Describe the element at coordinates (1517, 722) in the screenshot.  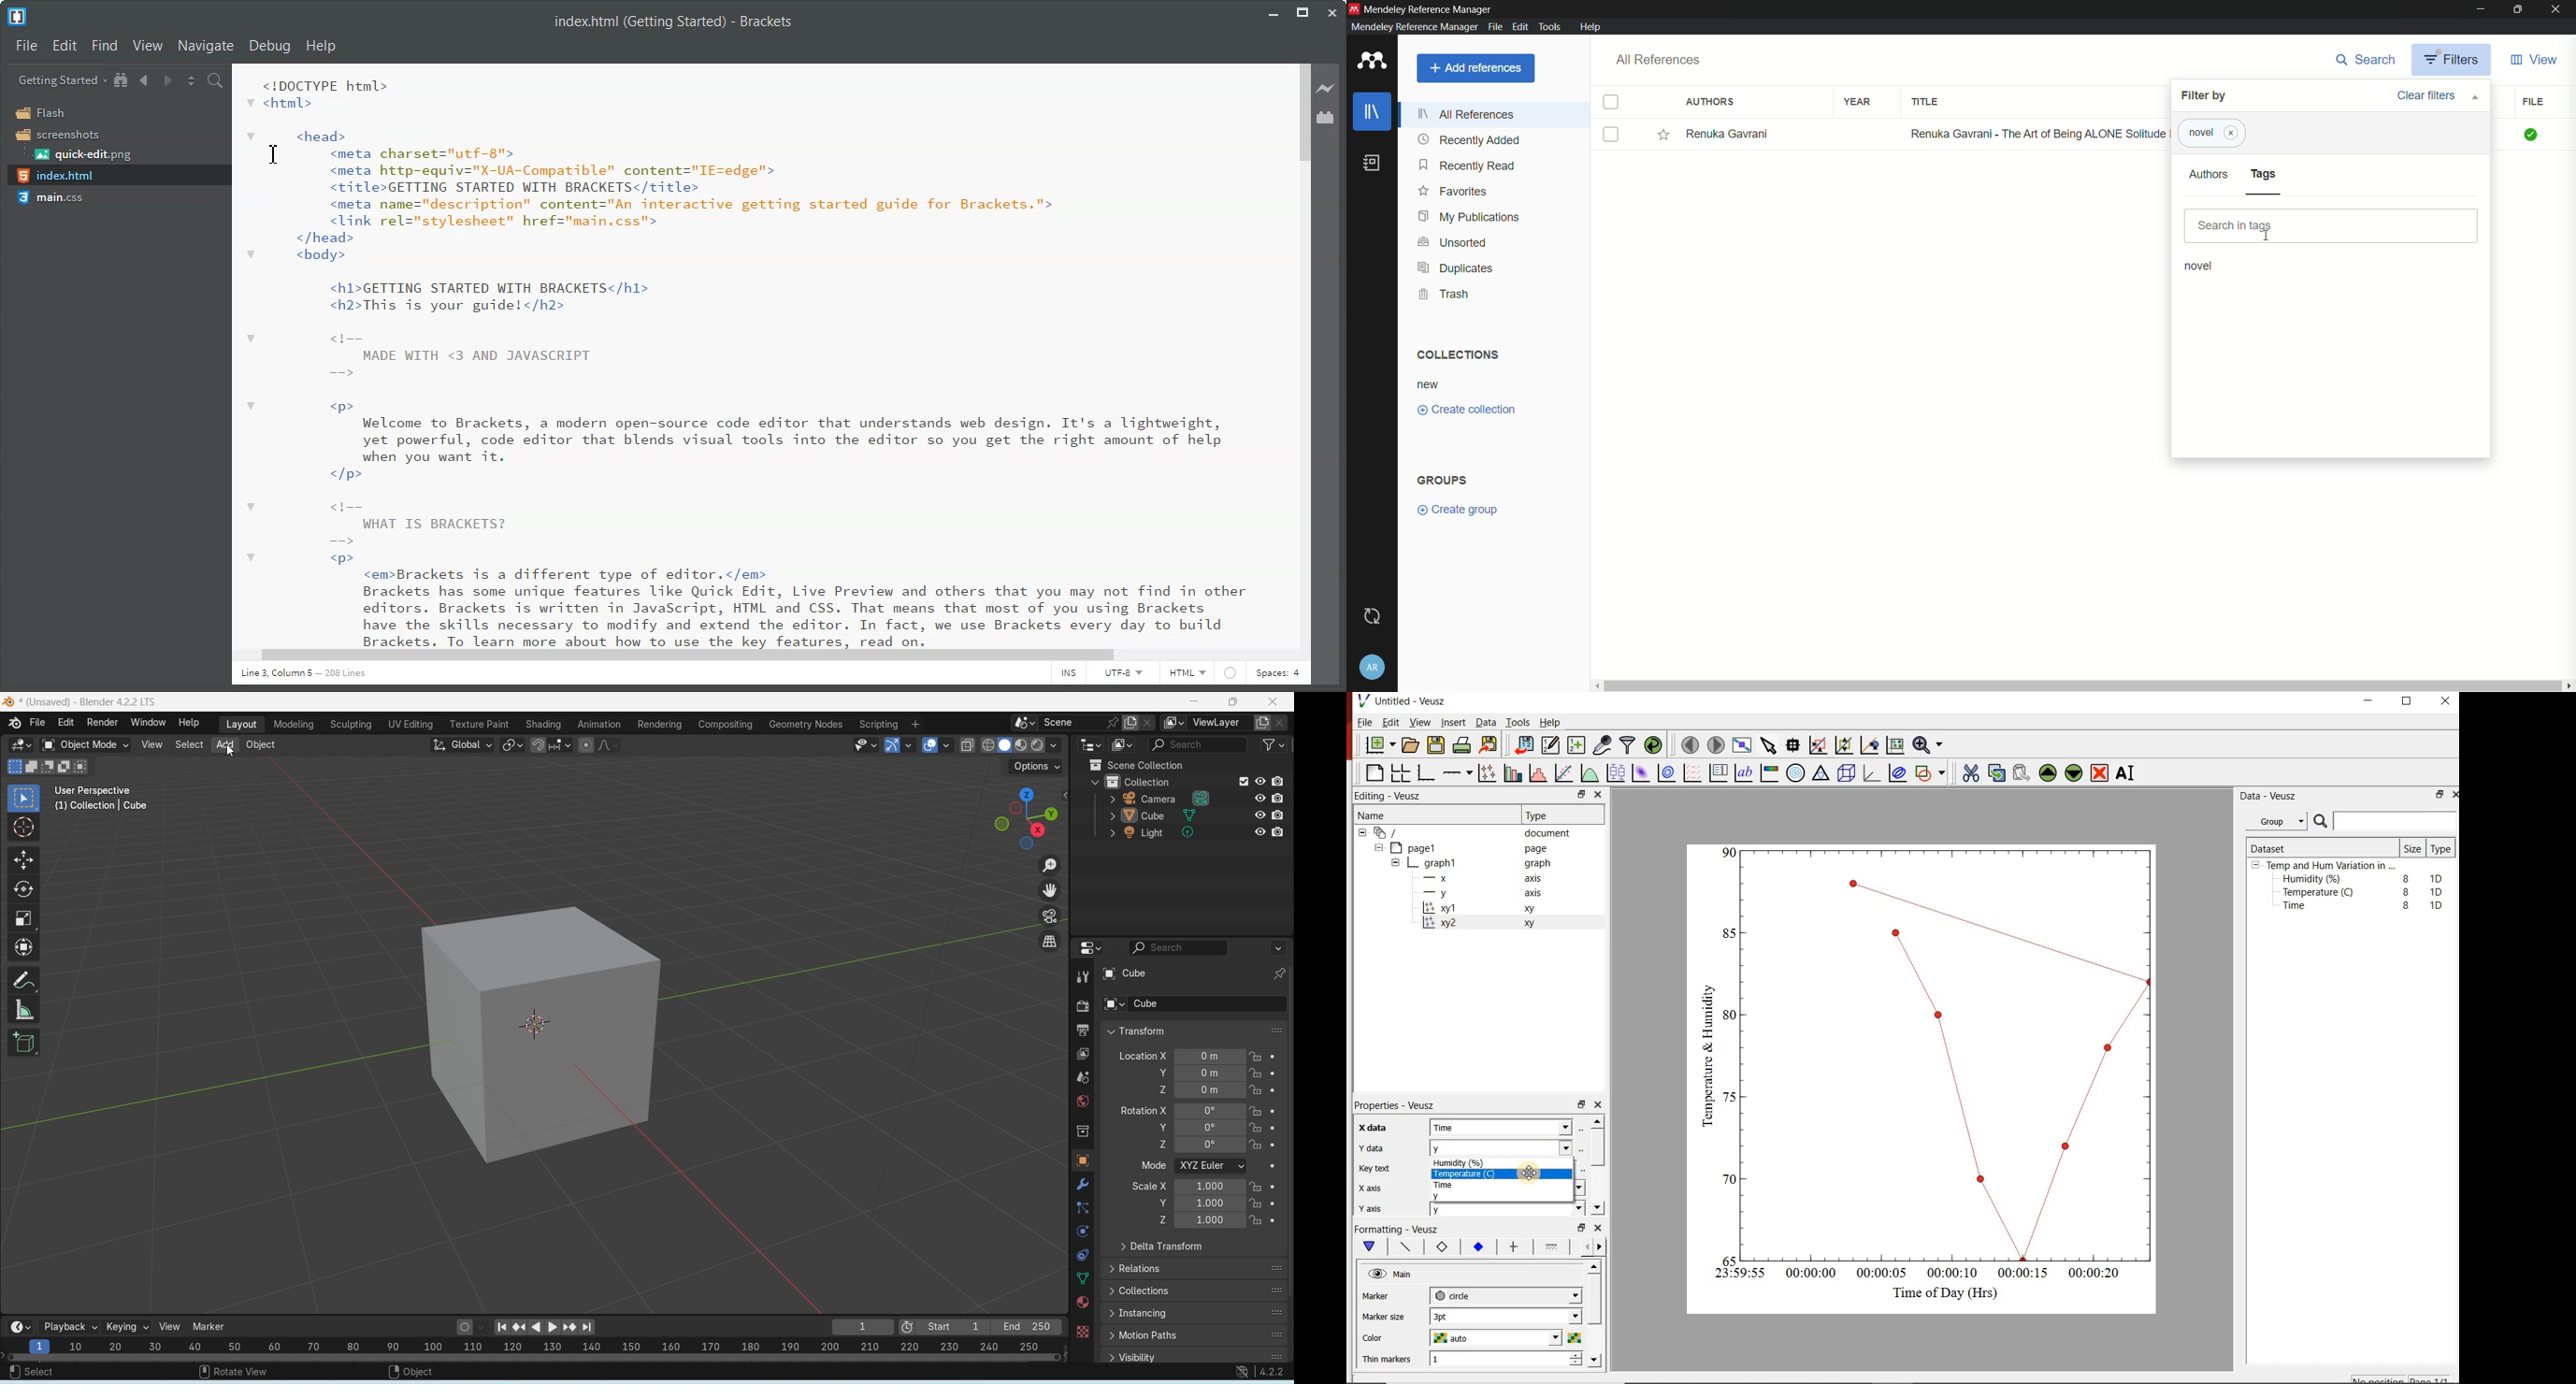
I see `Tools` at that location.